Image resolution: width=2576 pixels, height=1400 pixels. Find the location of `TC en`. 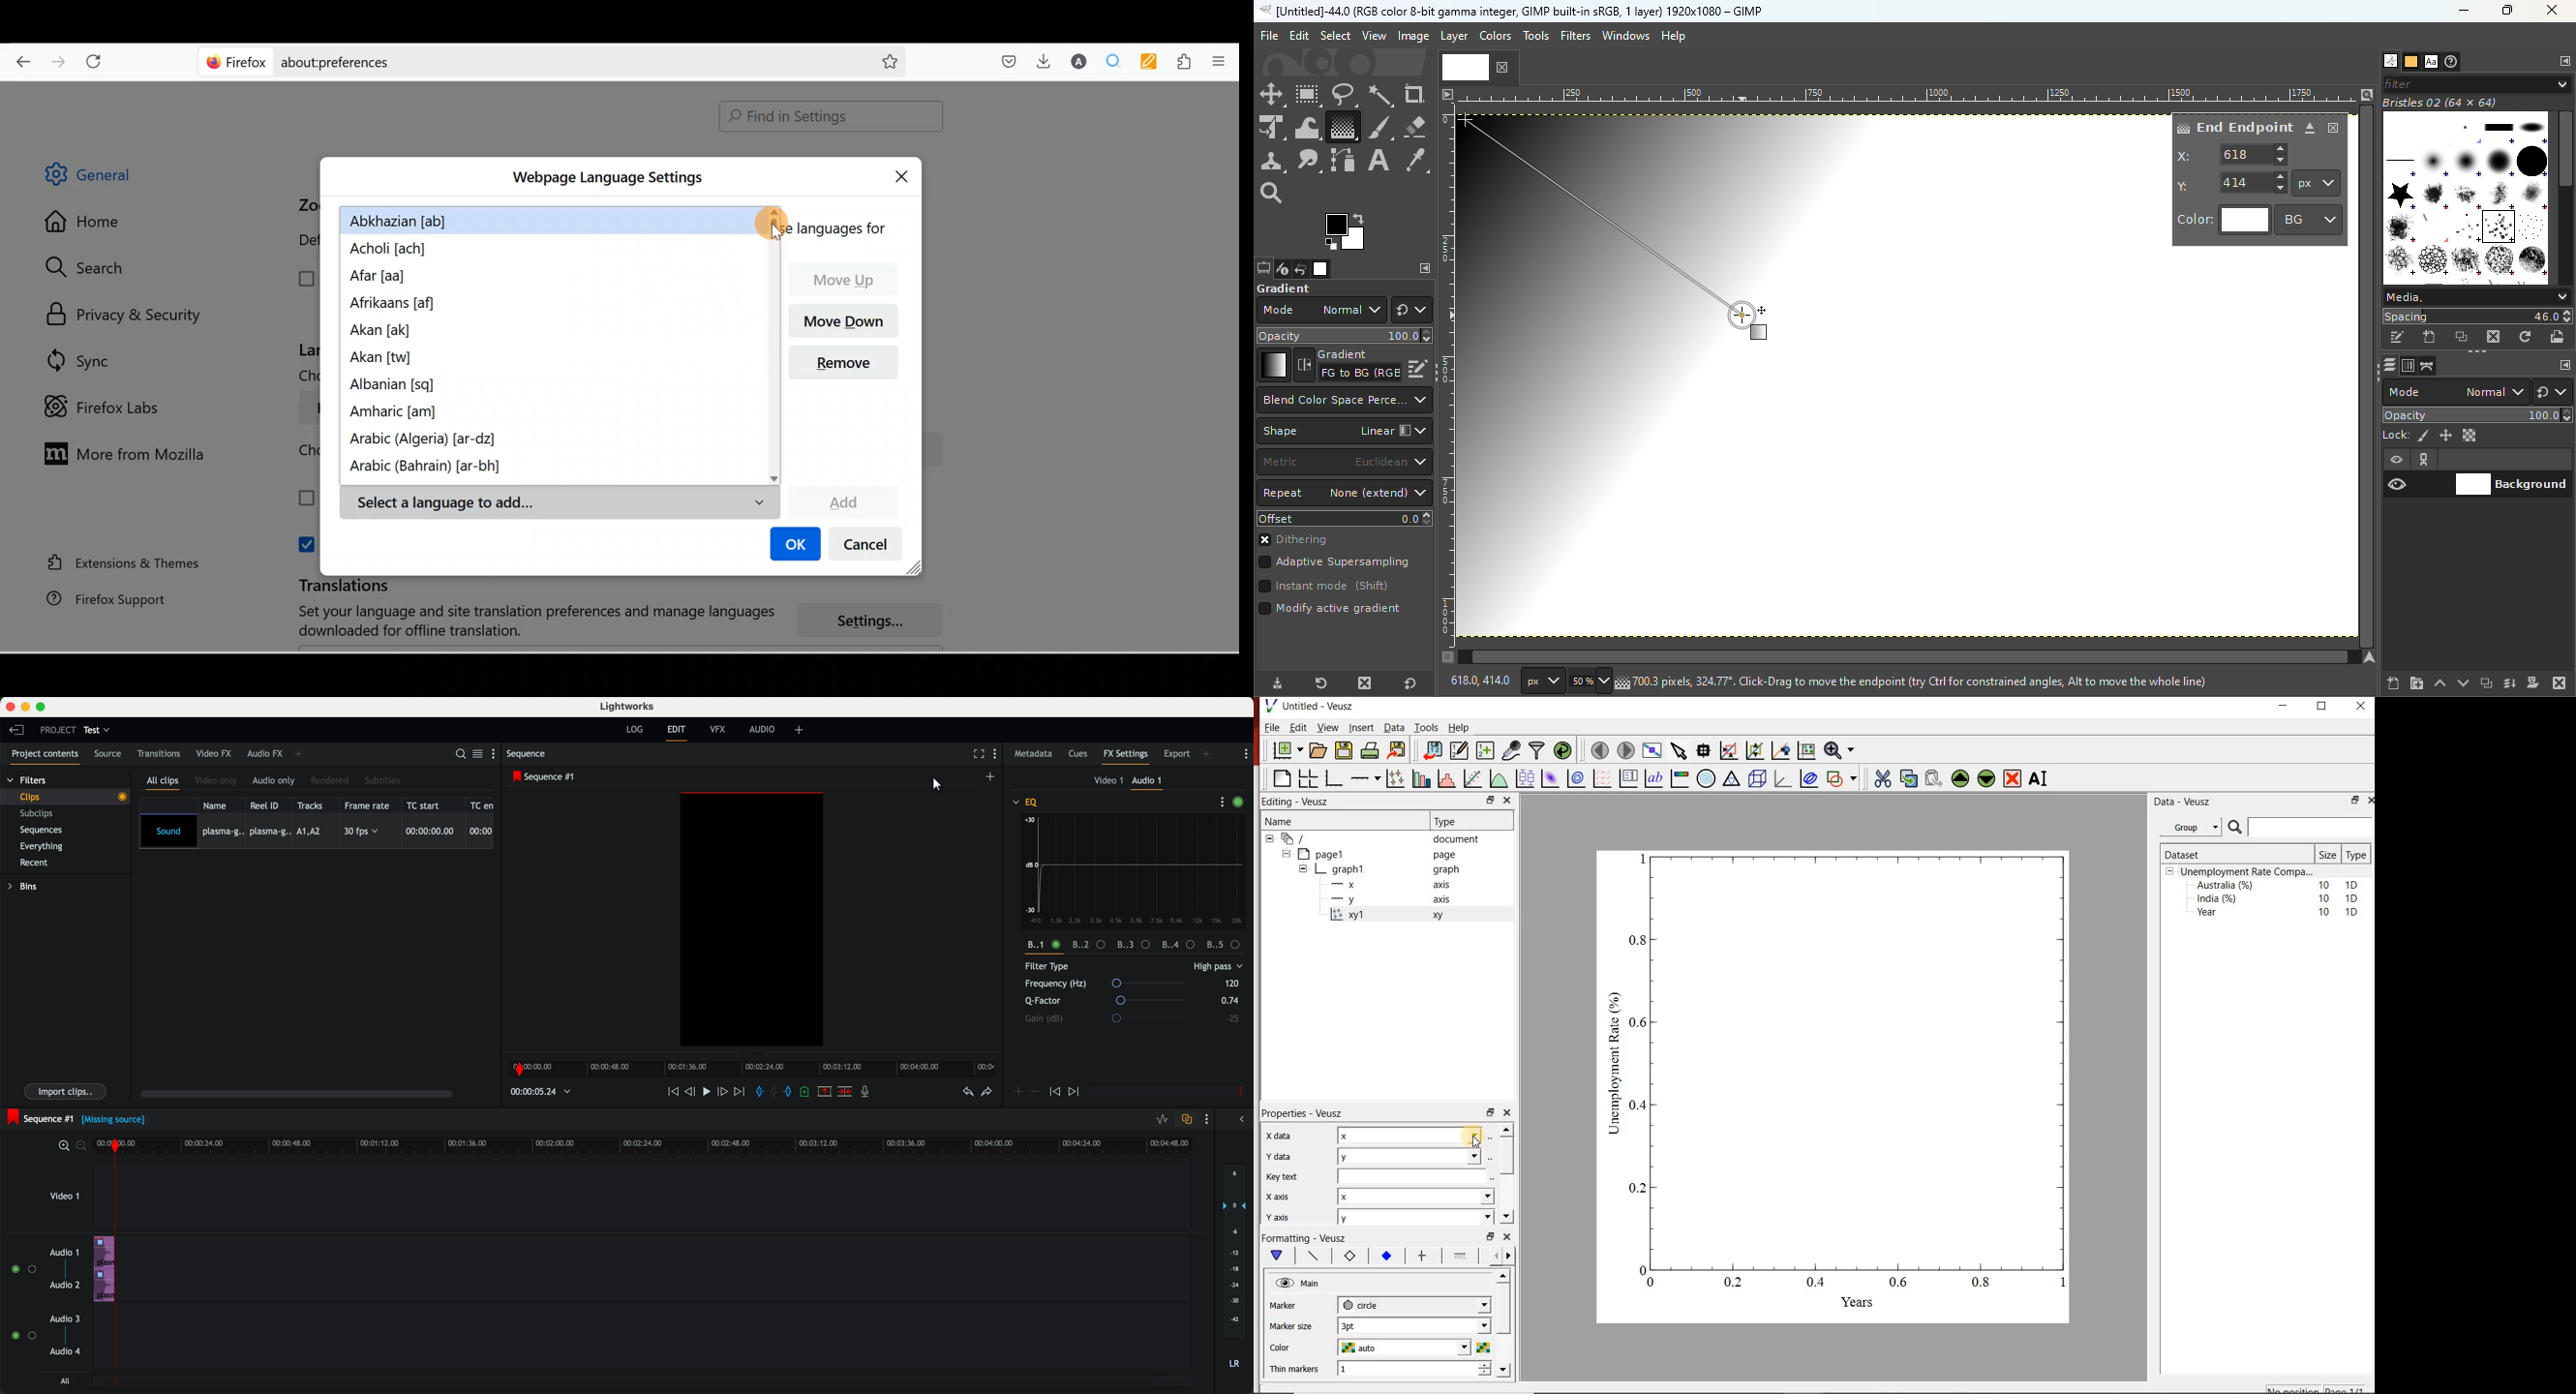

TC en is located at coordinates (482, 804).